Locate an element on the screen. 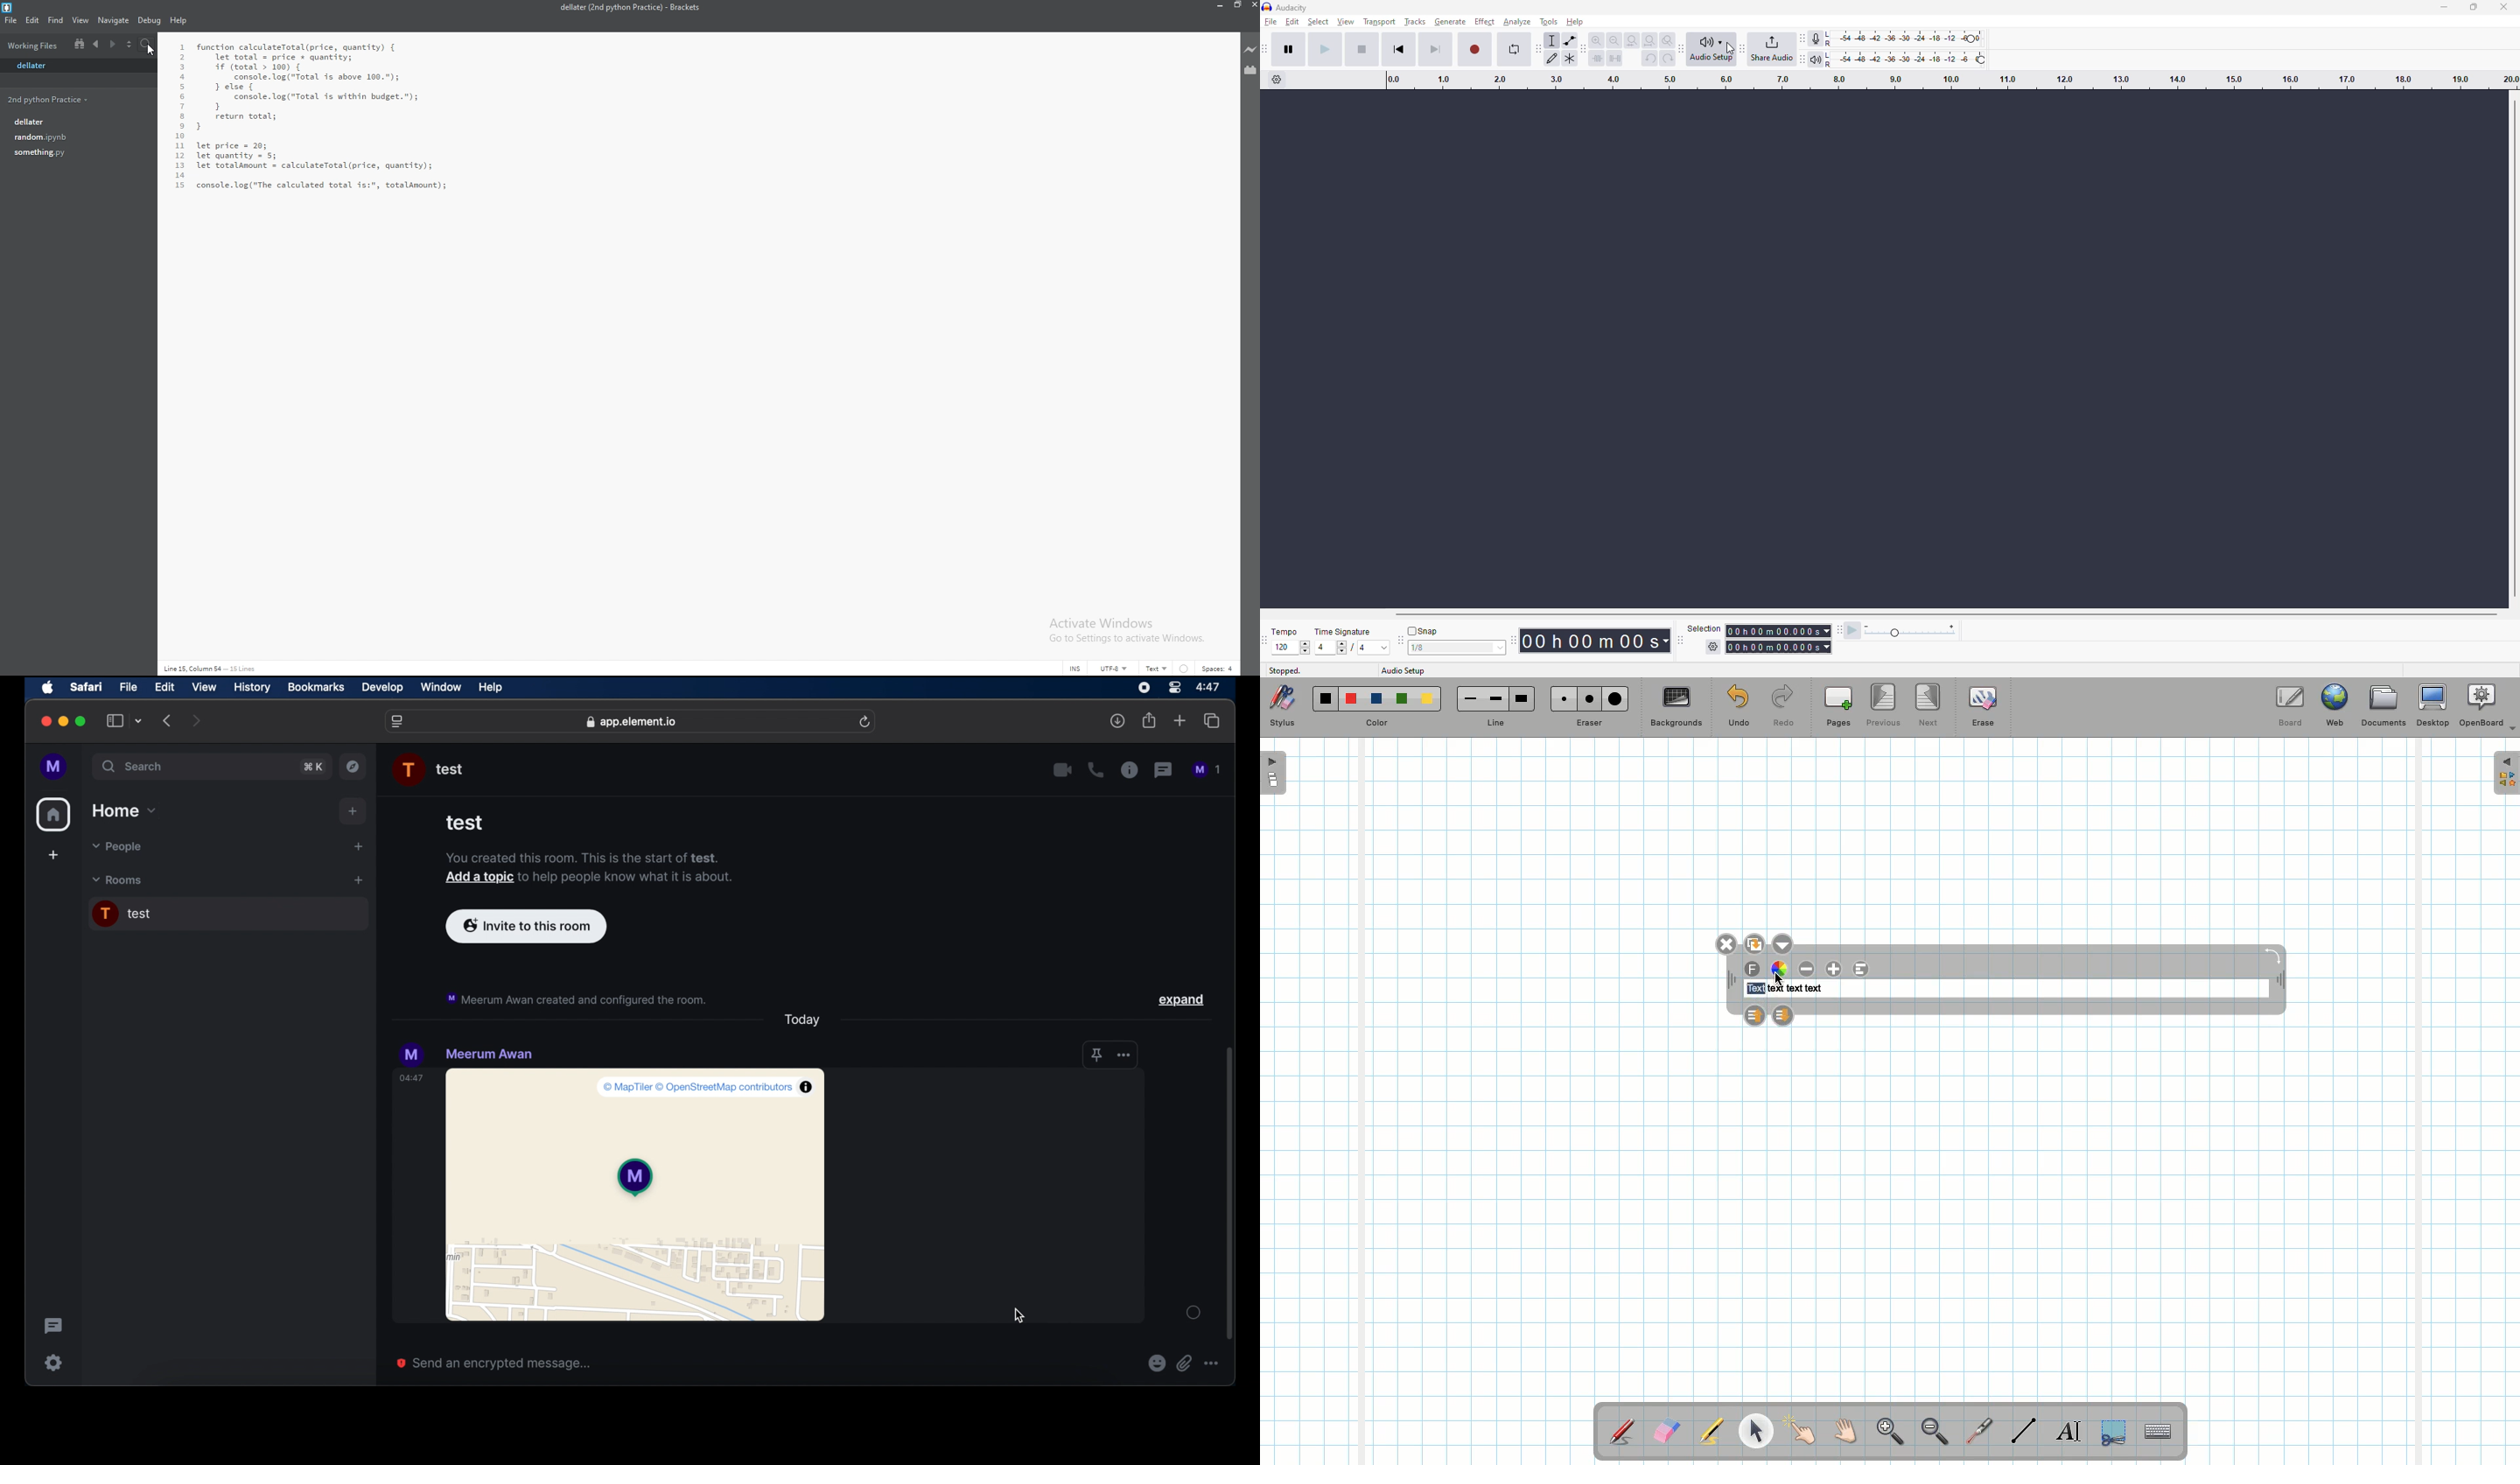 This screenshot has width=2520, height=1484. 7 is located at coordinates (182, 107).